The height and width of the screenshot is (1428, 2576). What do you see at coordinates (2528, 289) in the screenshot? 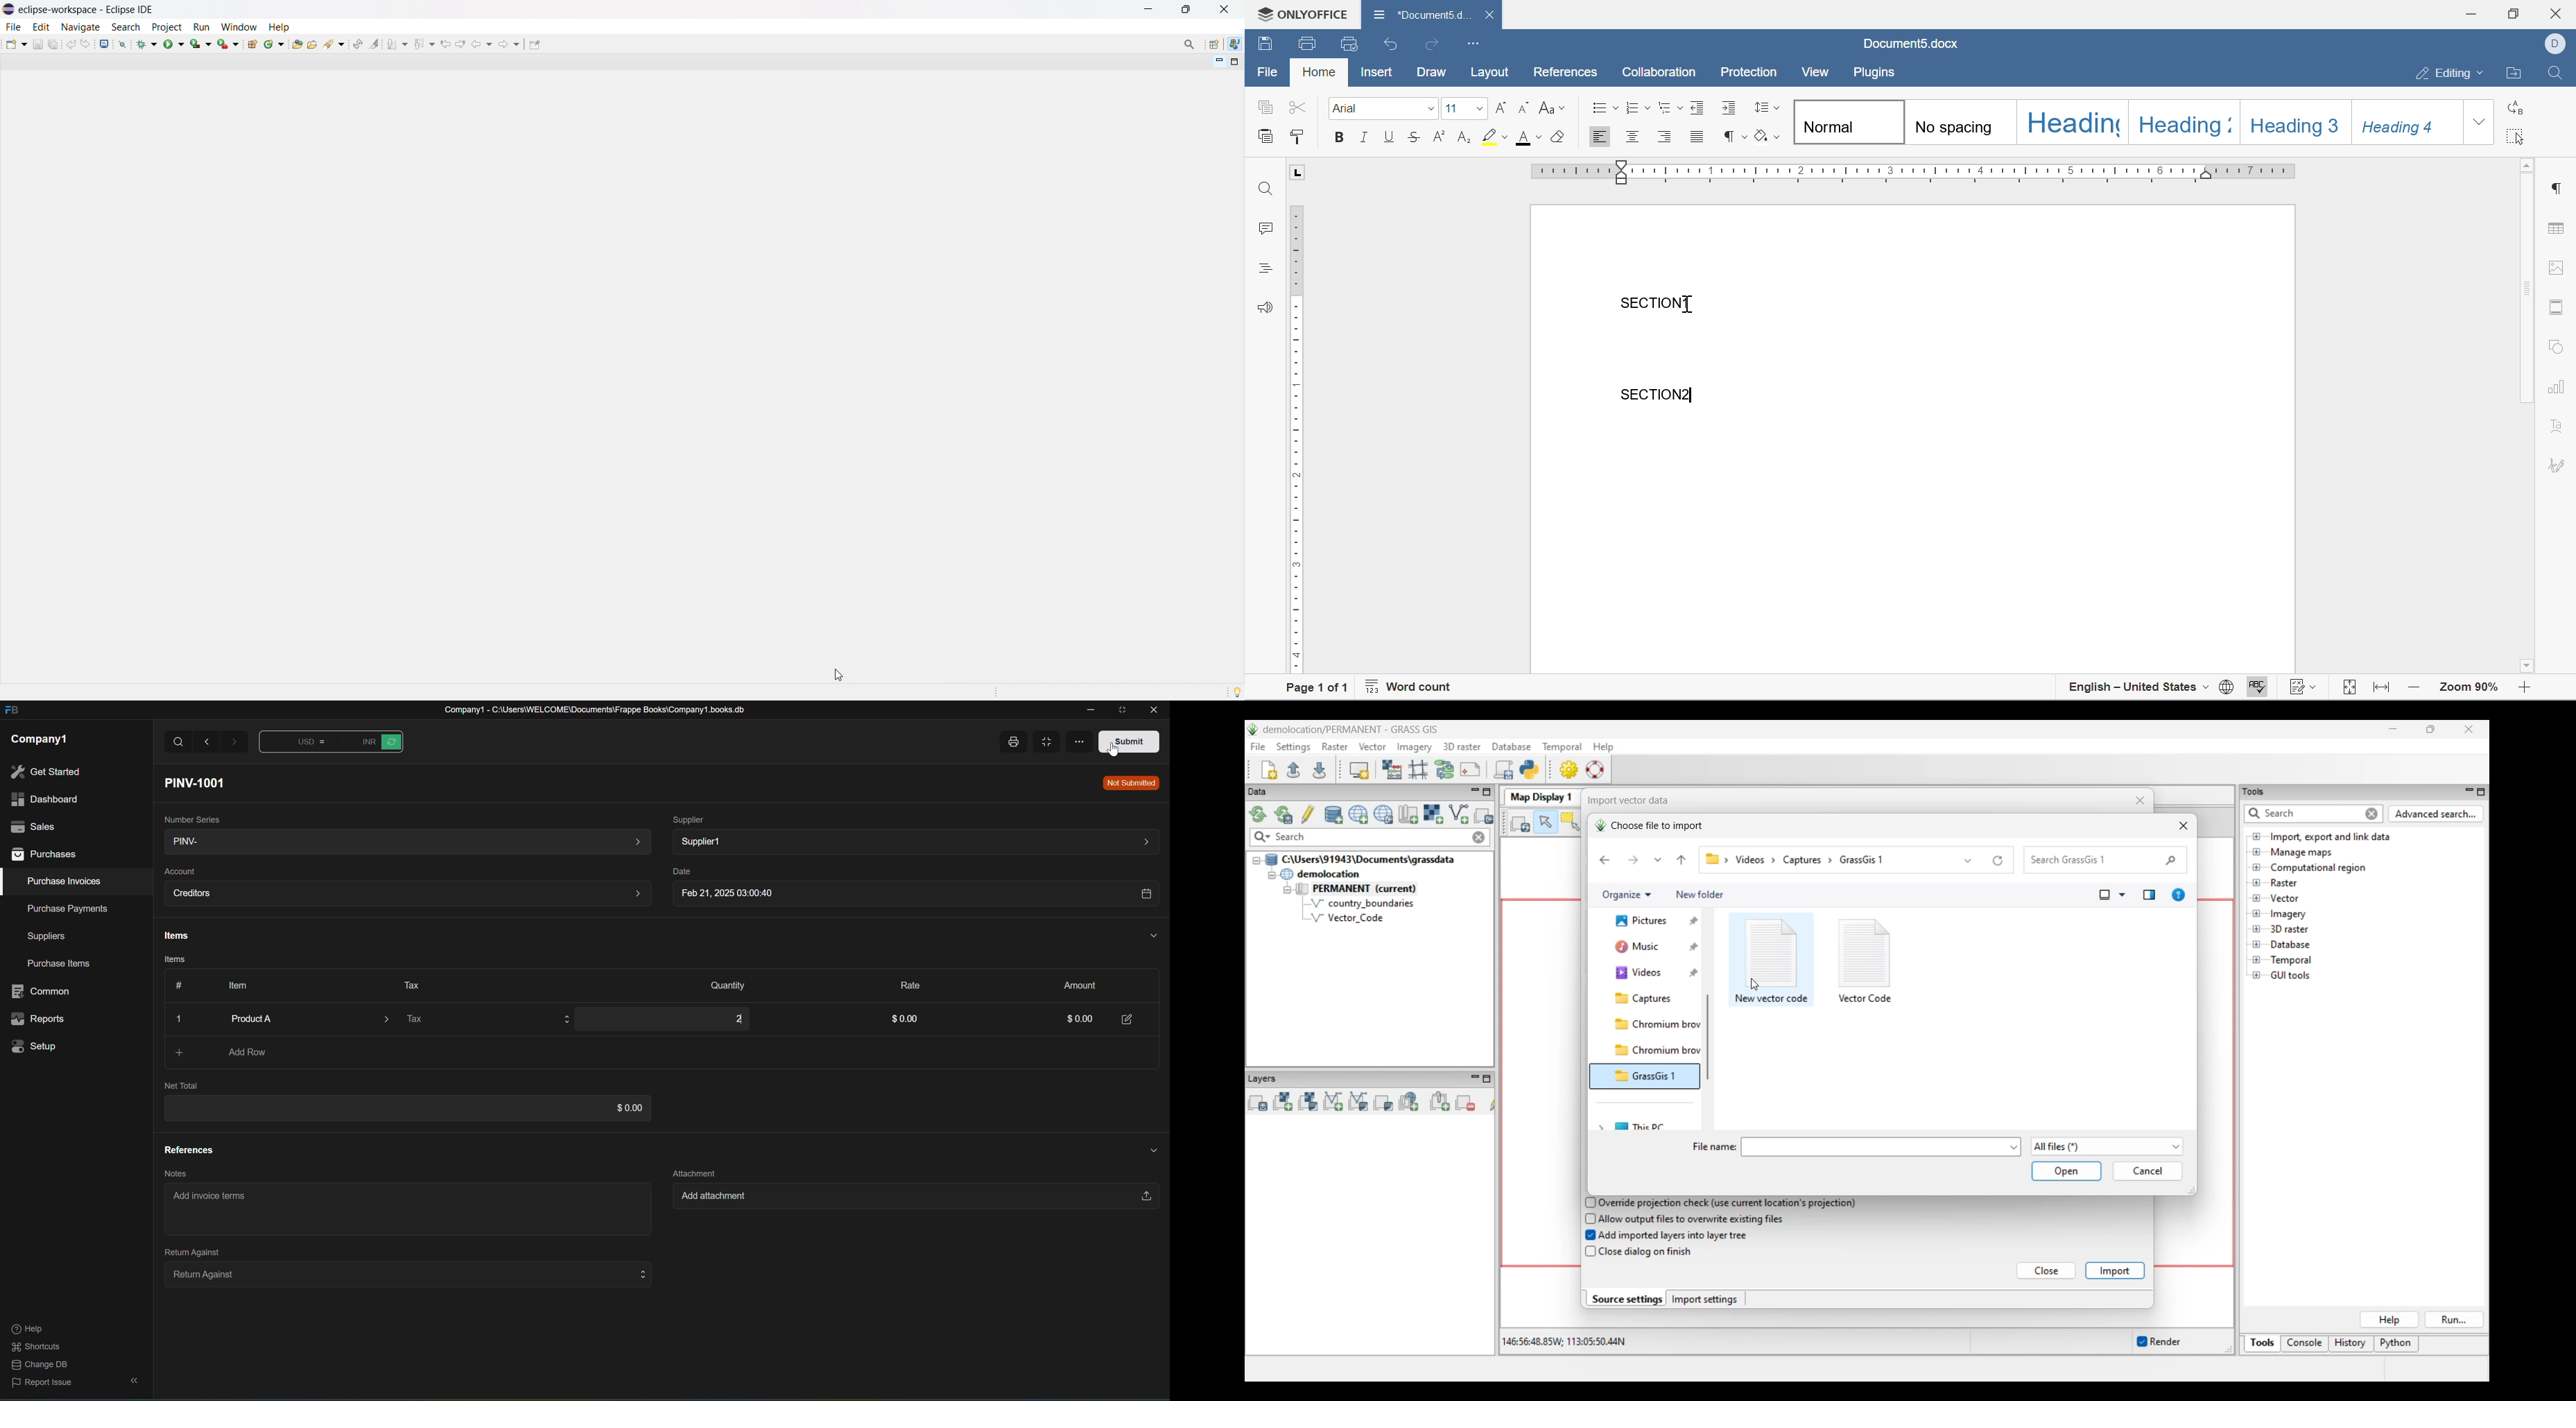
I see `scroll bar` at bounding box center [2528, 289].